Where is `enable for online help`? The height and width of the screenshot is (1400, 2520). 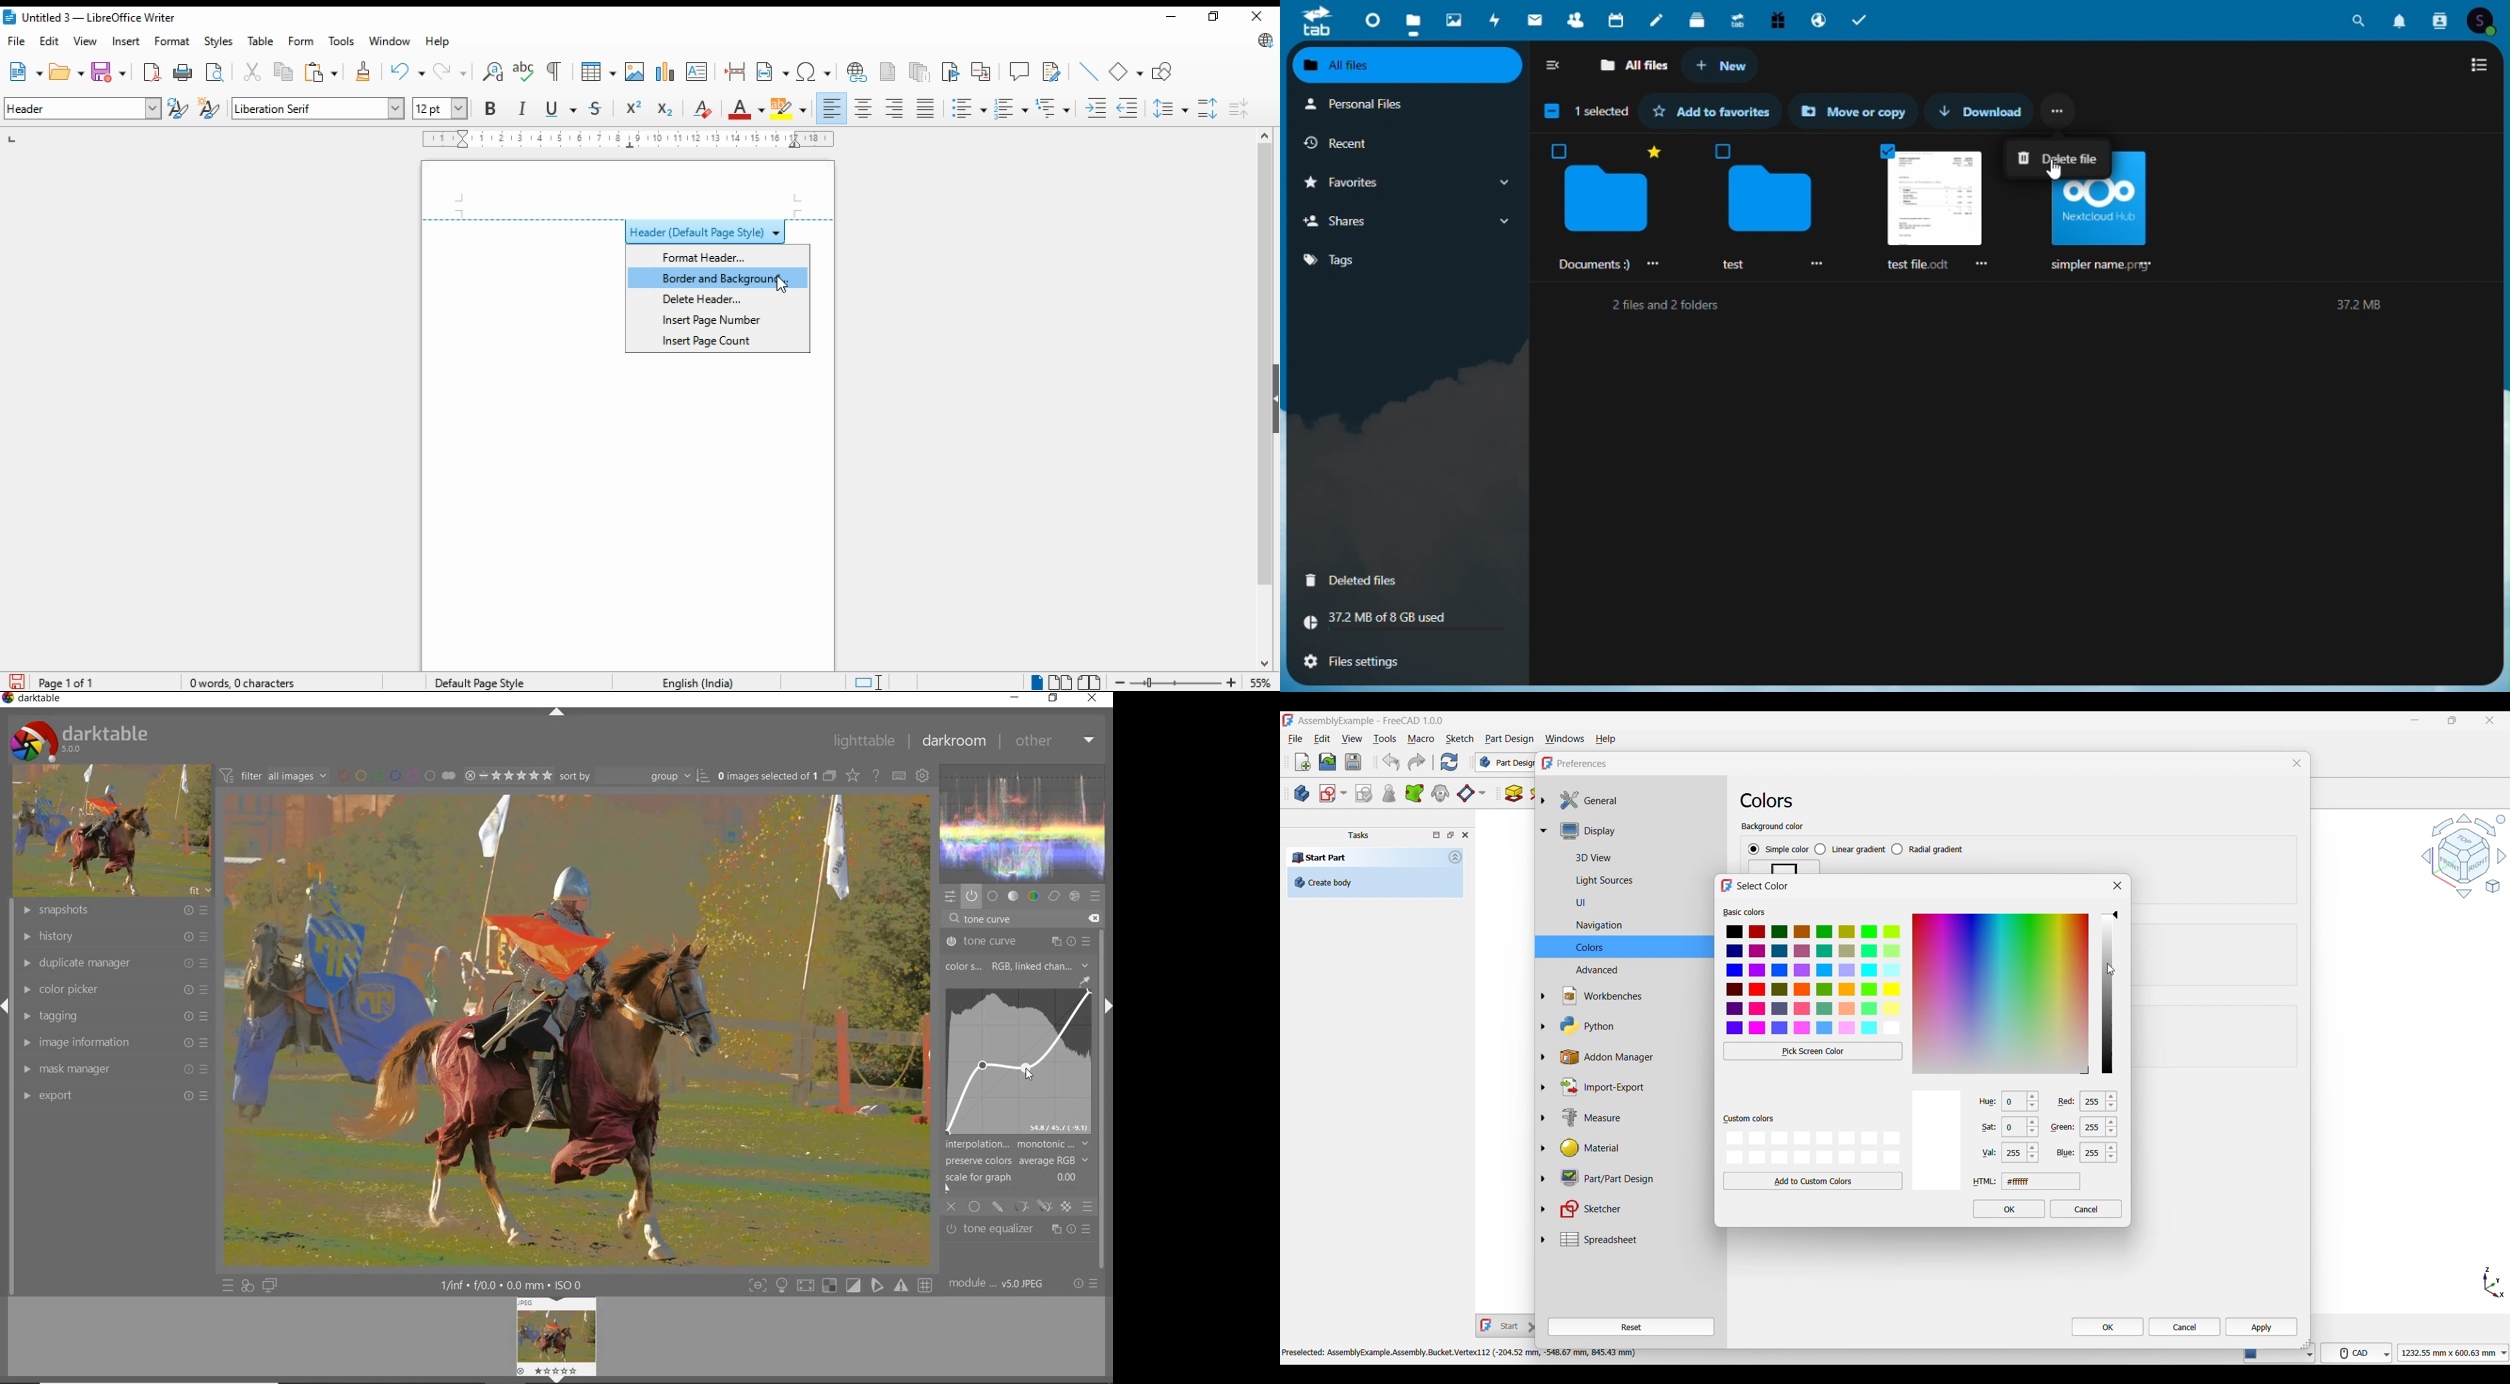 enable for online help is located at coordinates (876, 778).